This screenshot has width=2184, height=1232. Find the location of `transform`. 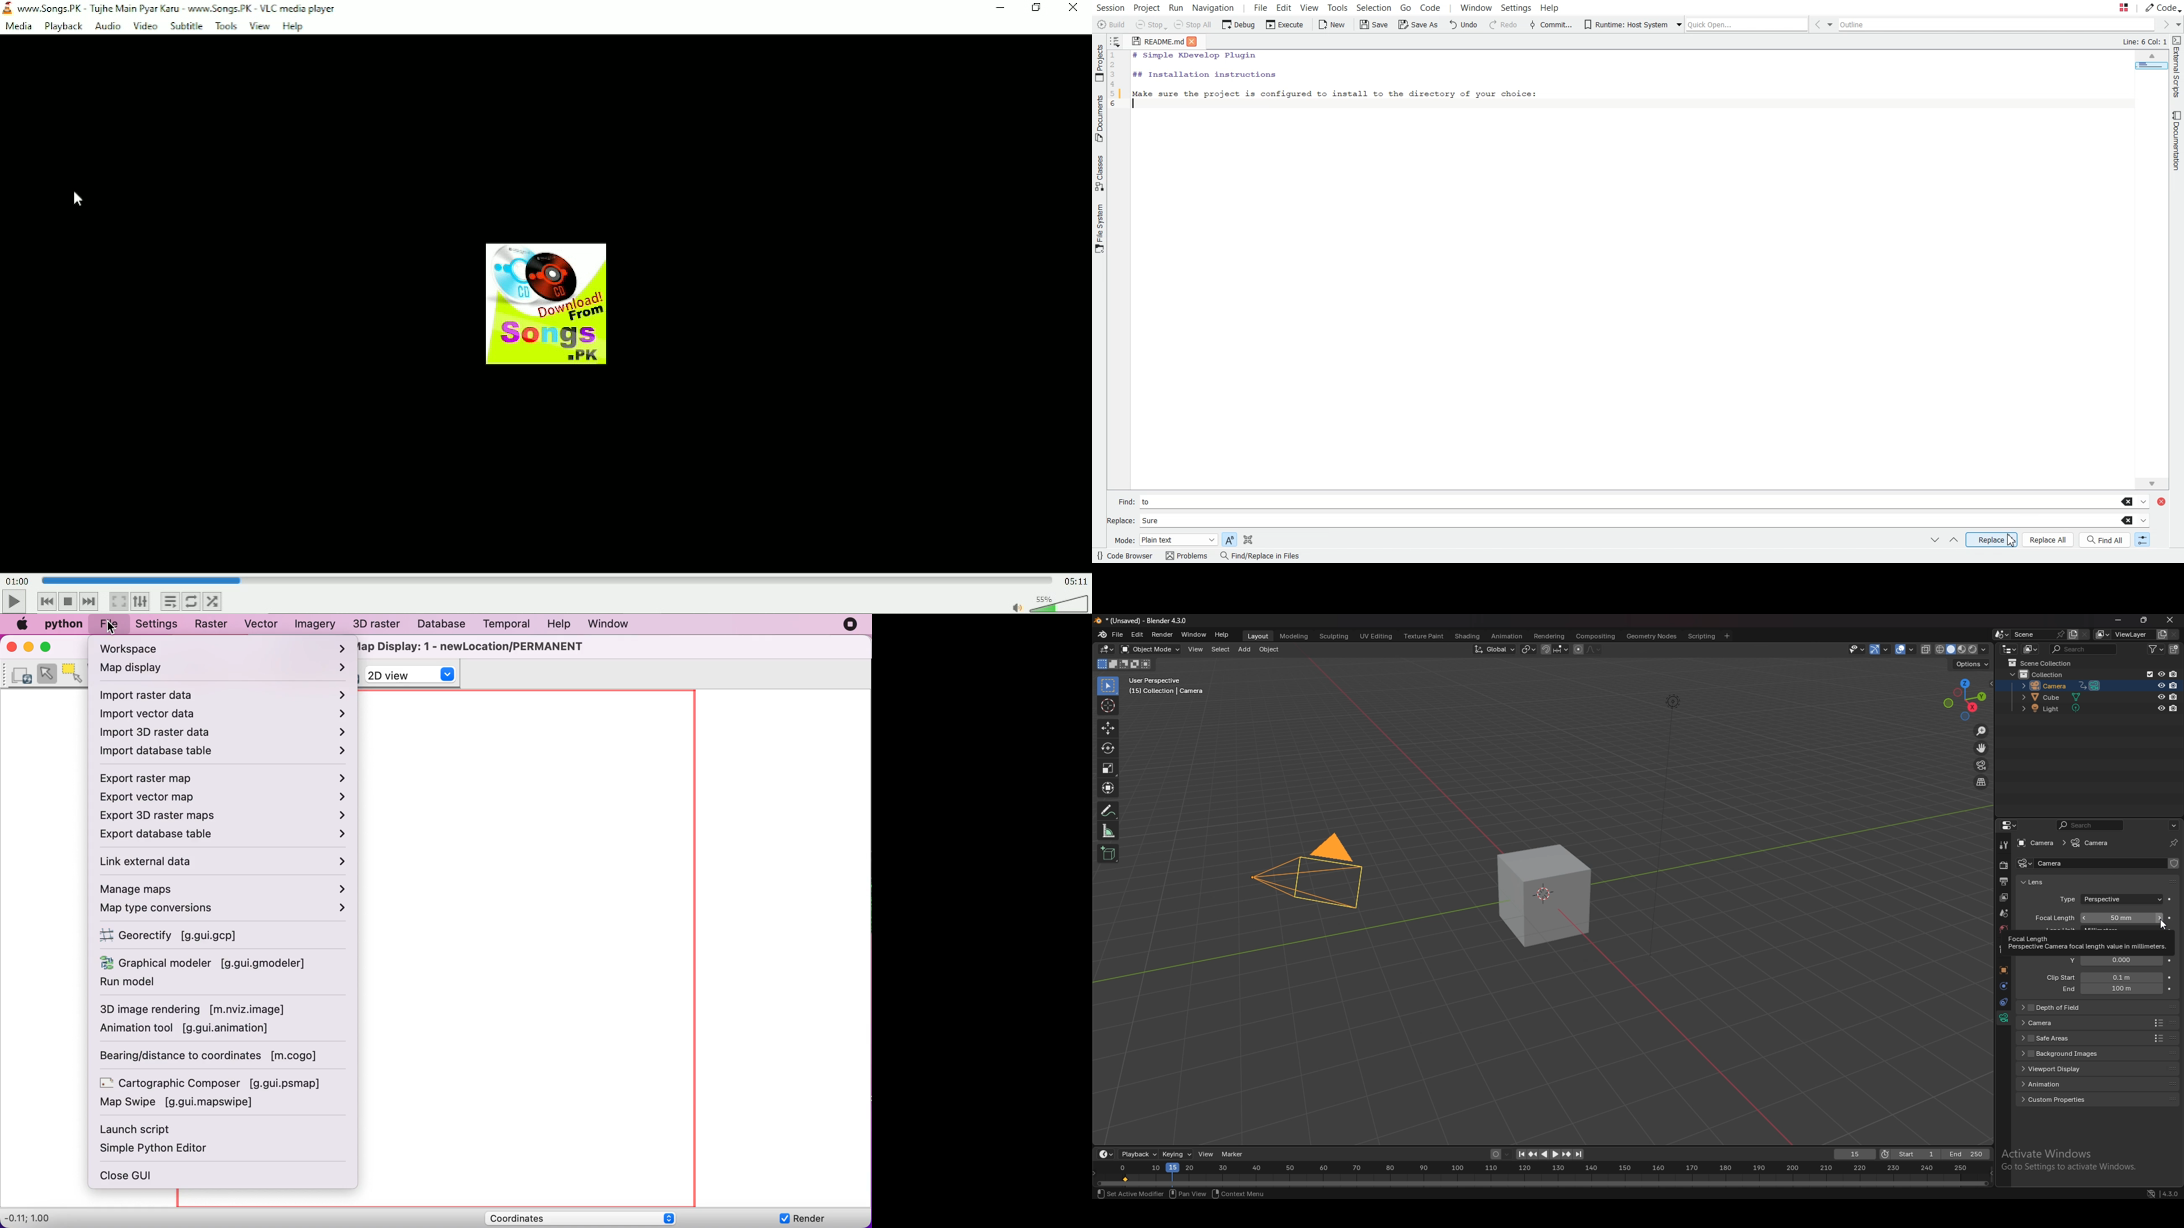

transform is located at coordinates (1107, 787).